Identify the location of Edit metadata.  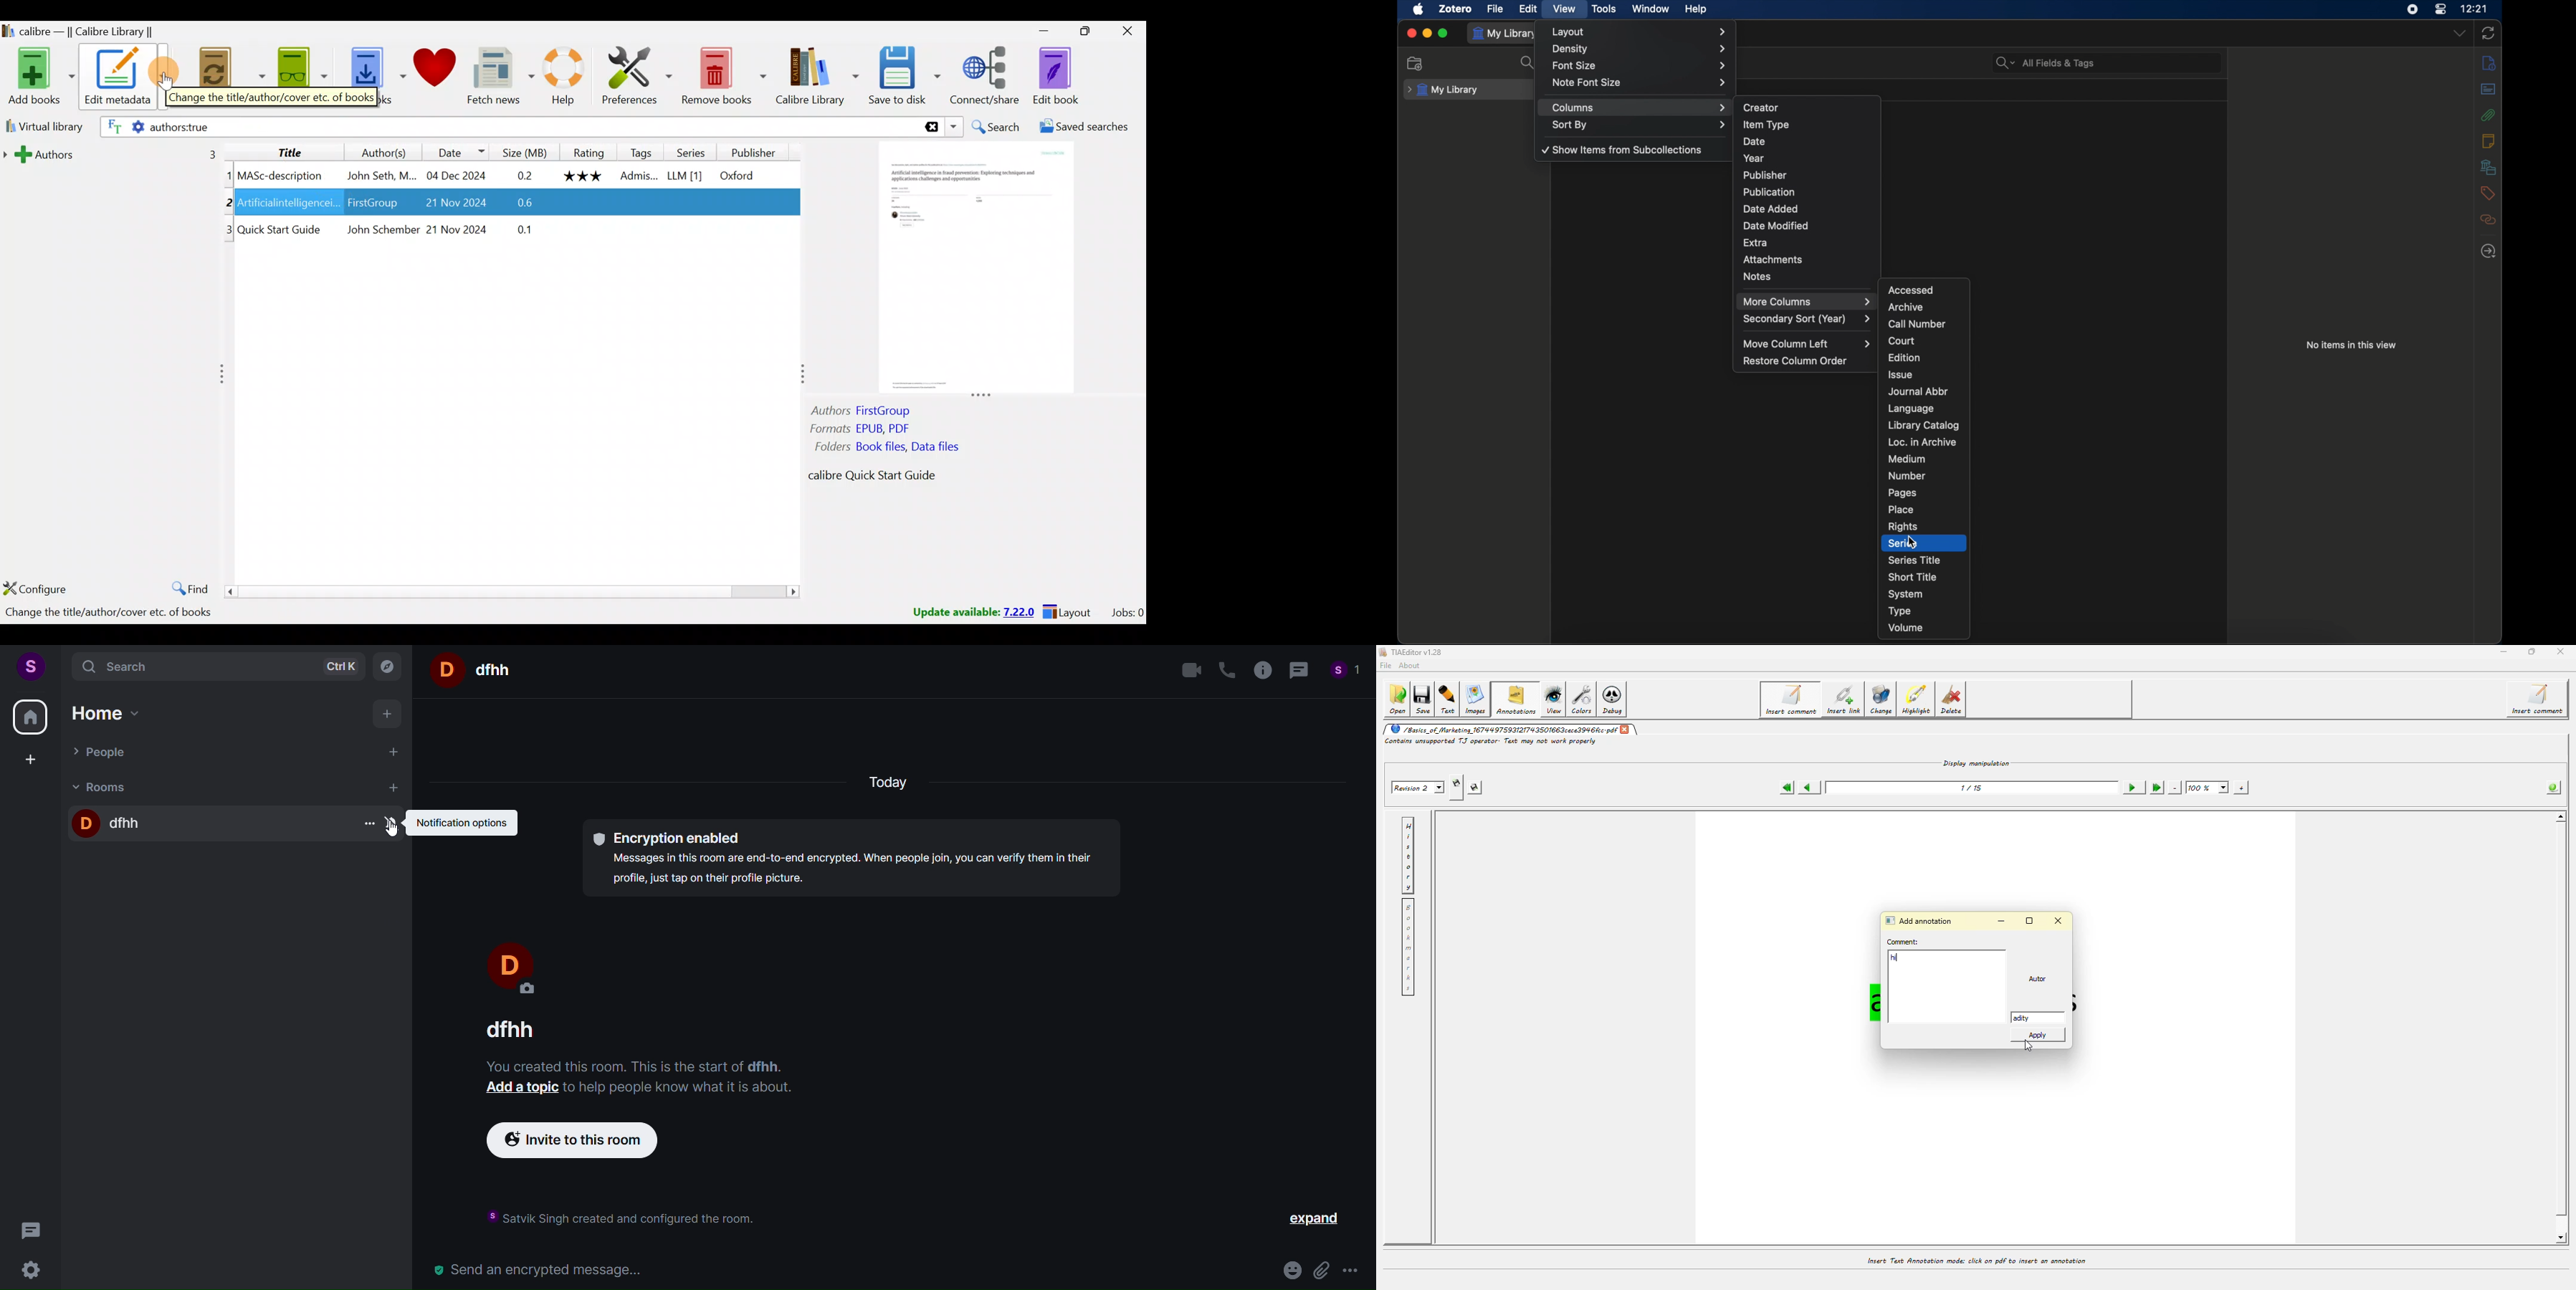
(121, 78).